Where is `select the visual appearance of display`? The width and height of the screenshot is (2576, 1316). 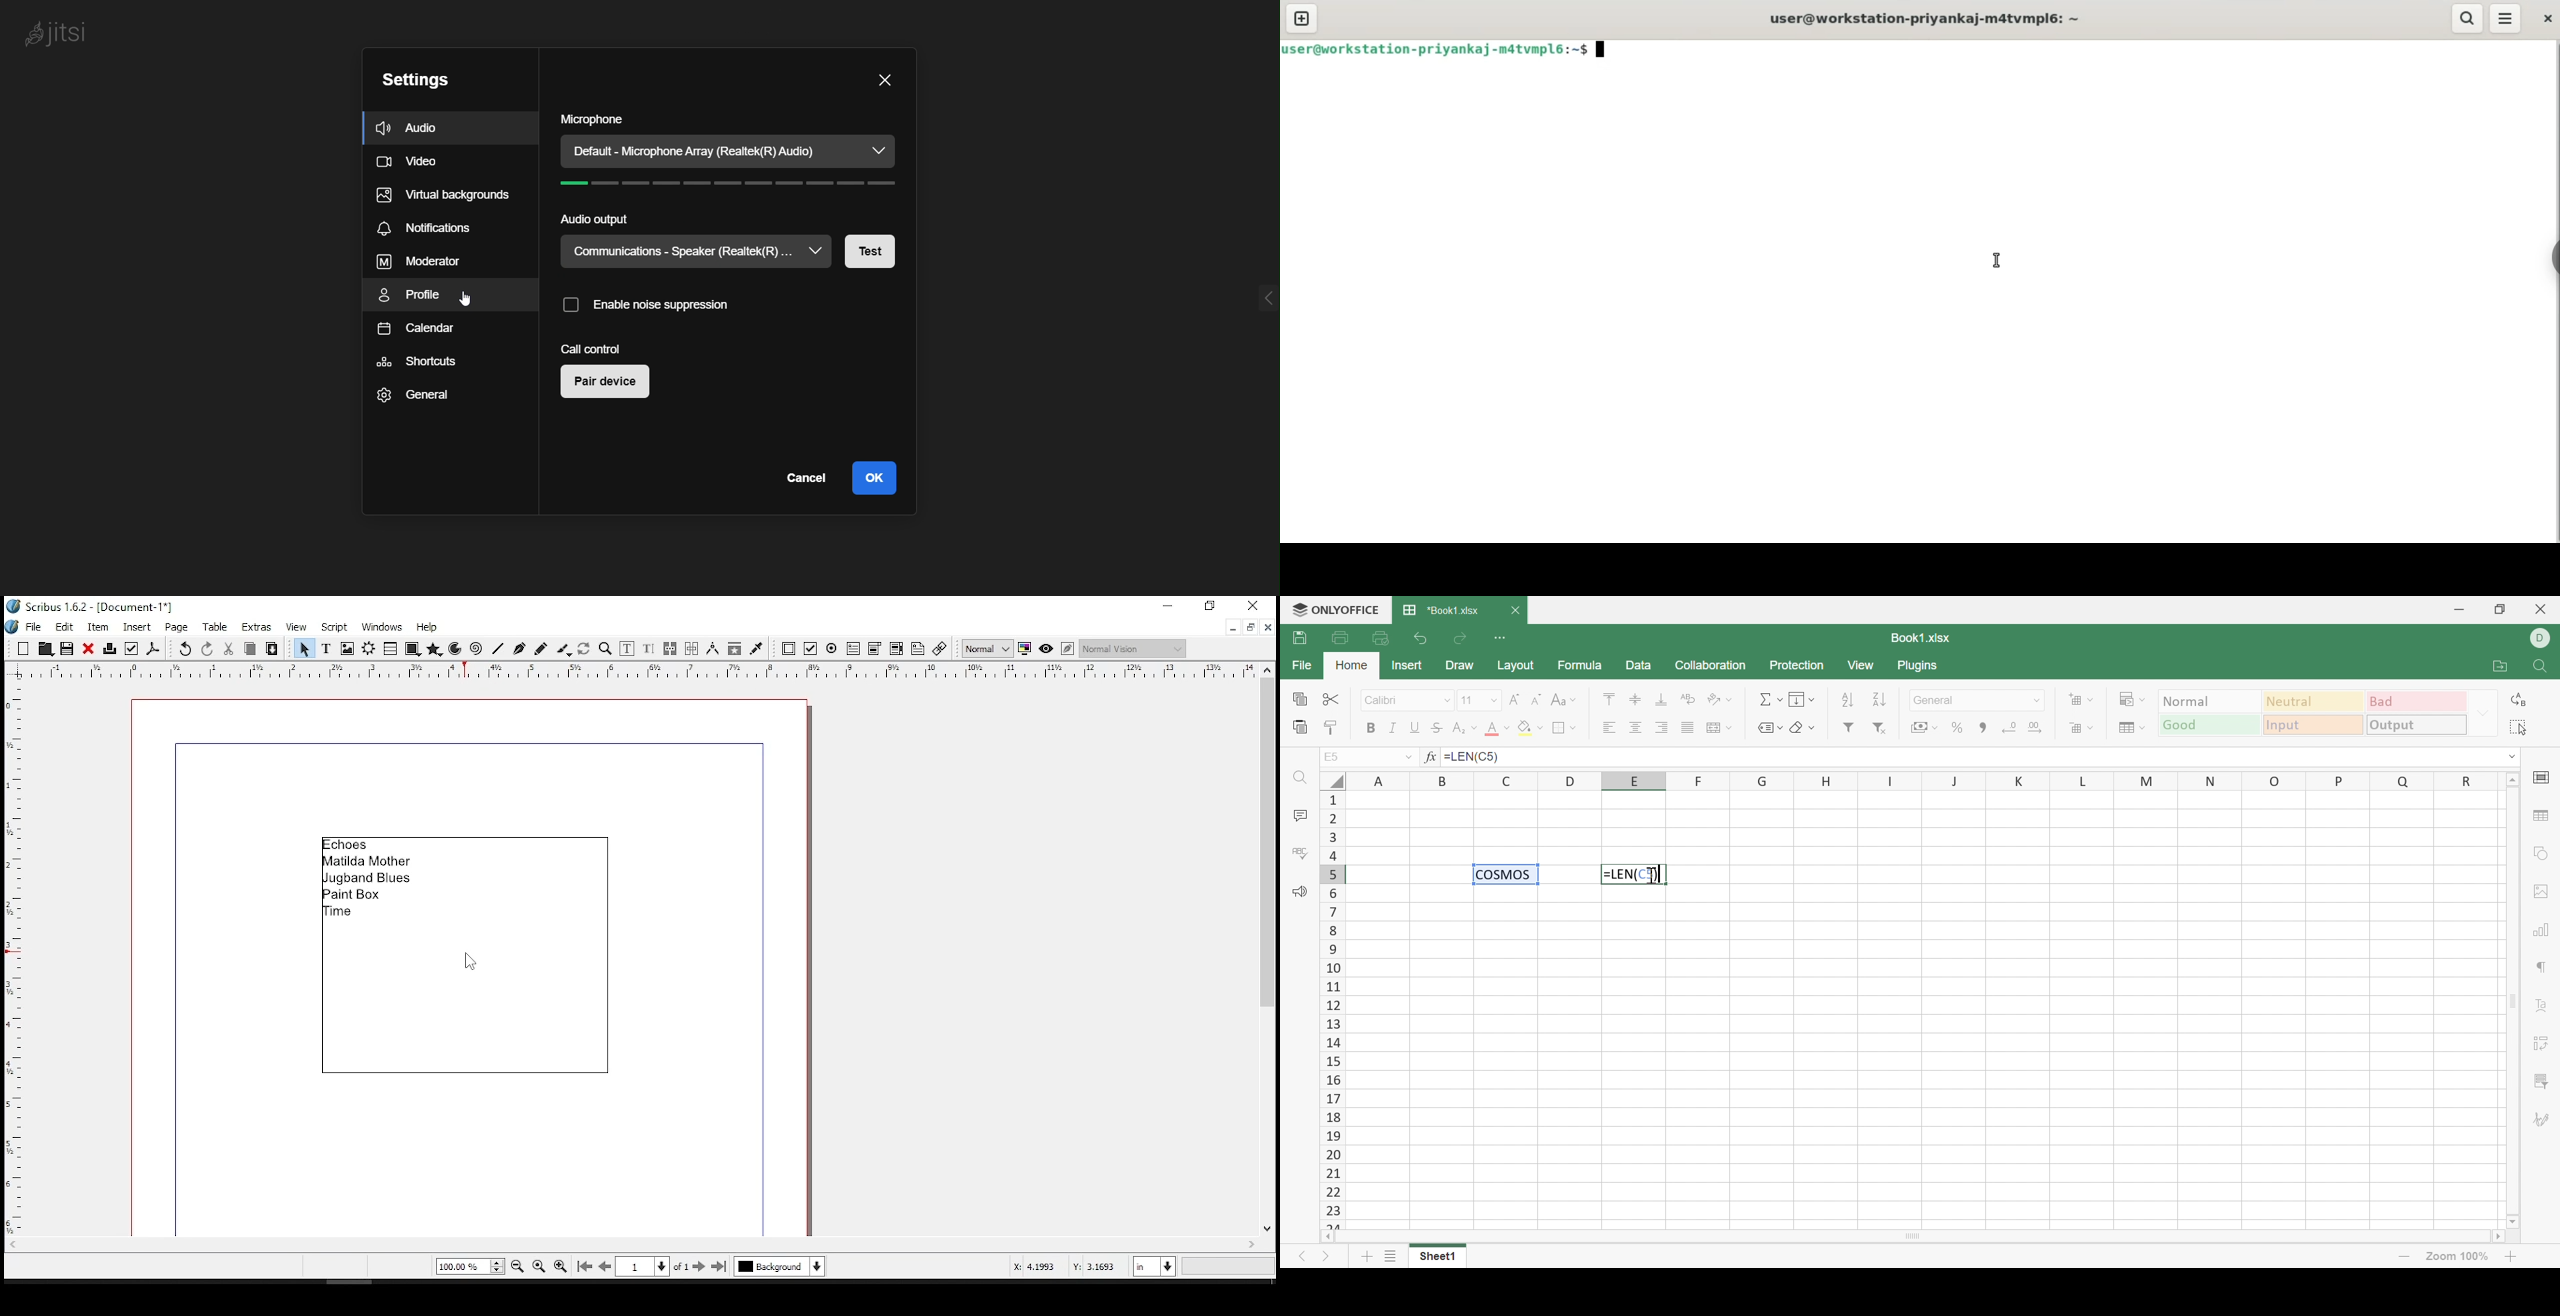 select the visual appearance of display is located at coordinates (1132, 648).